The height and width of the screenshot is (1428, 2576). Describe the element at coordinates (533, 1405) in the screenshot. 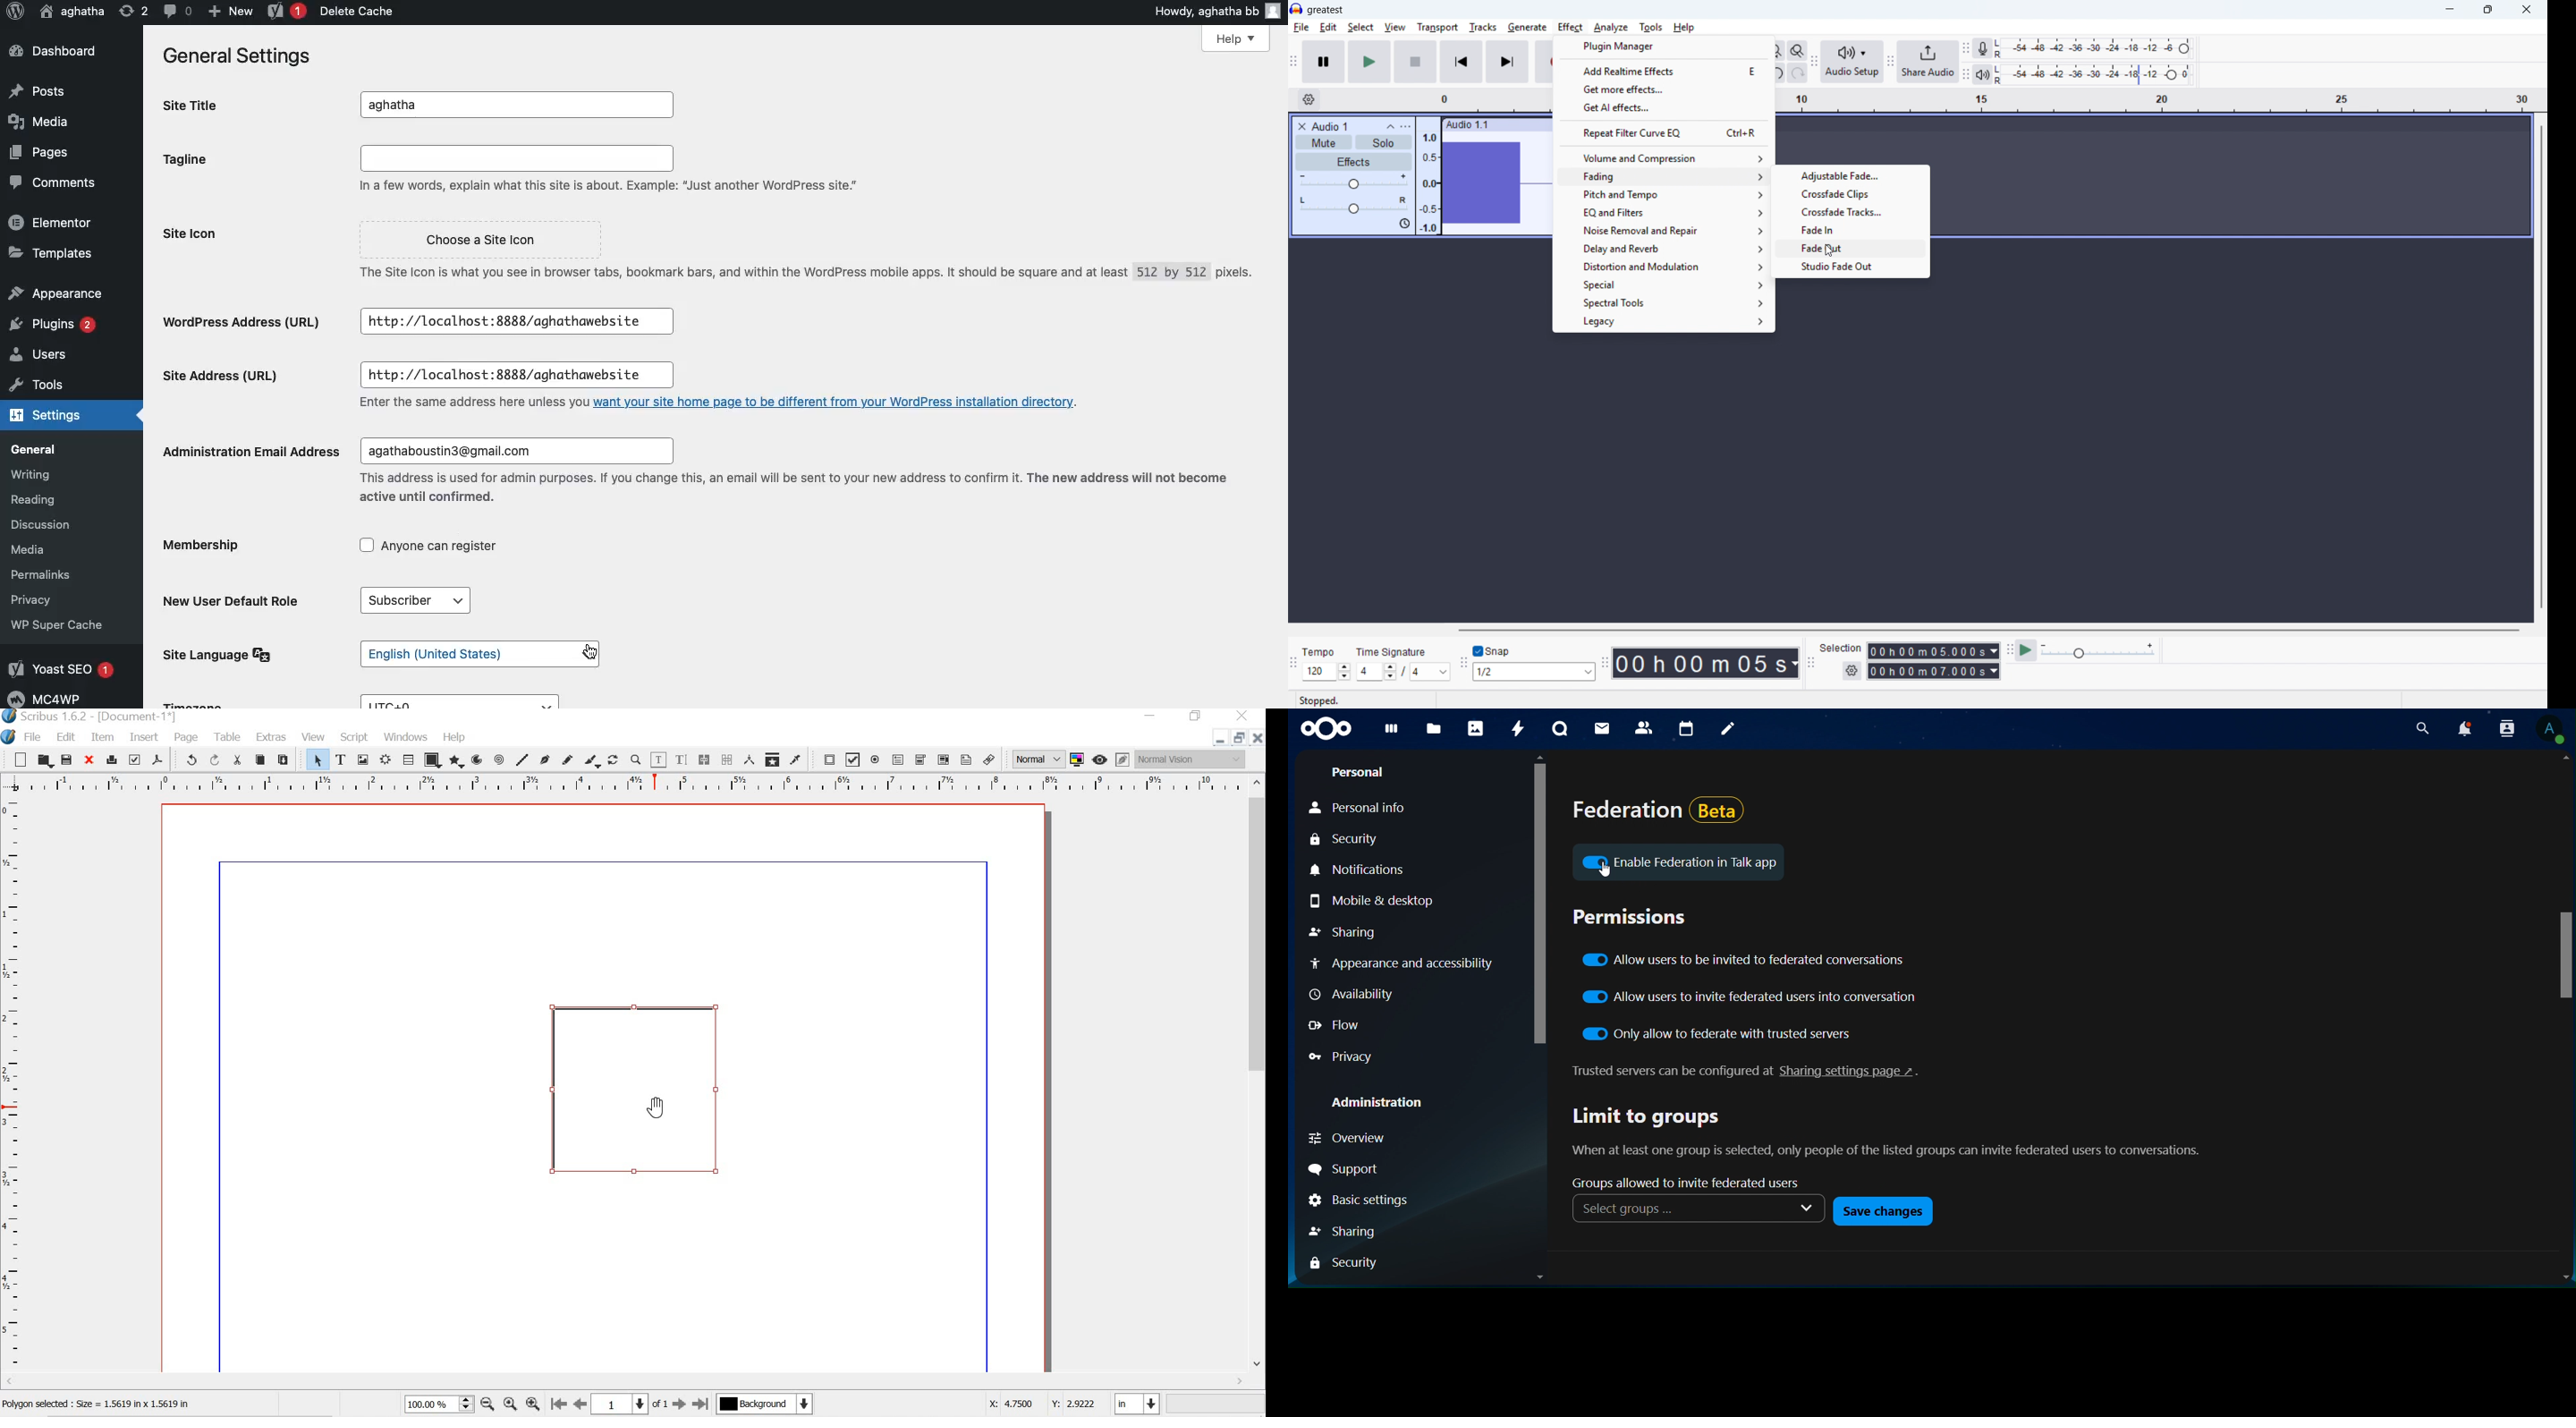

I see `zoom in` at that location.